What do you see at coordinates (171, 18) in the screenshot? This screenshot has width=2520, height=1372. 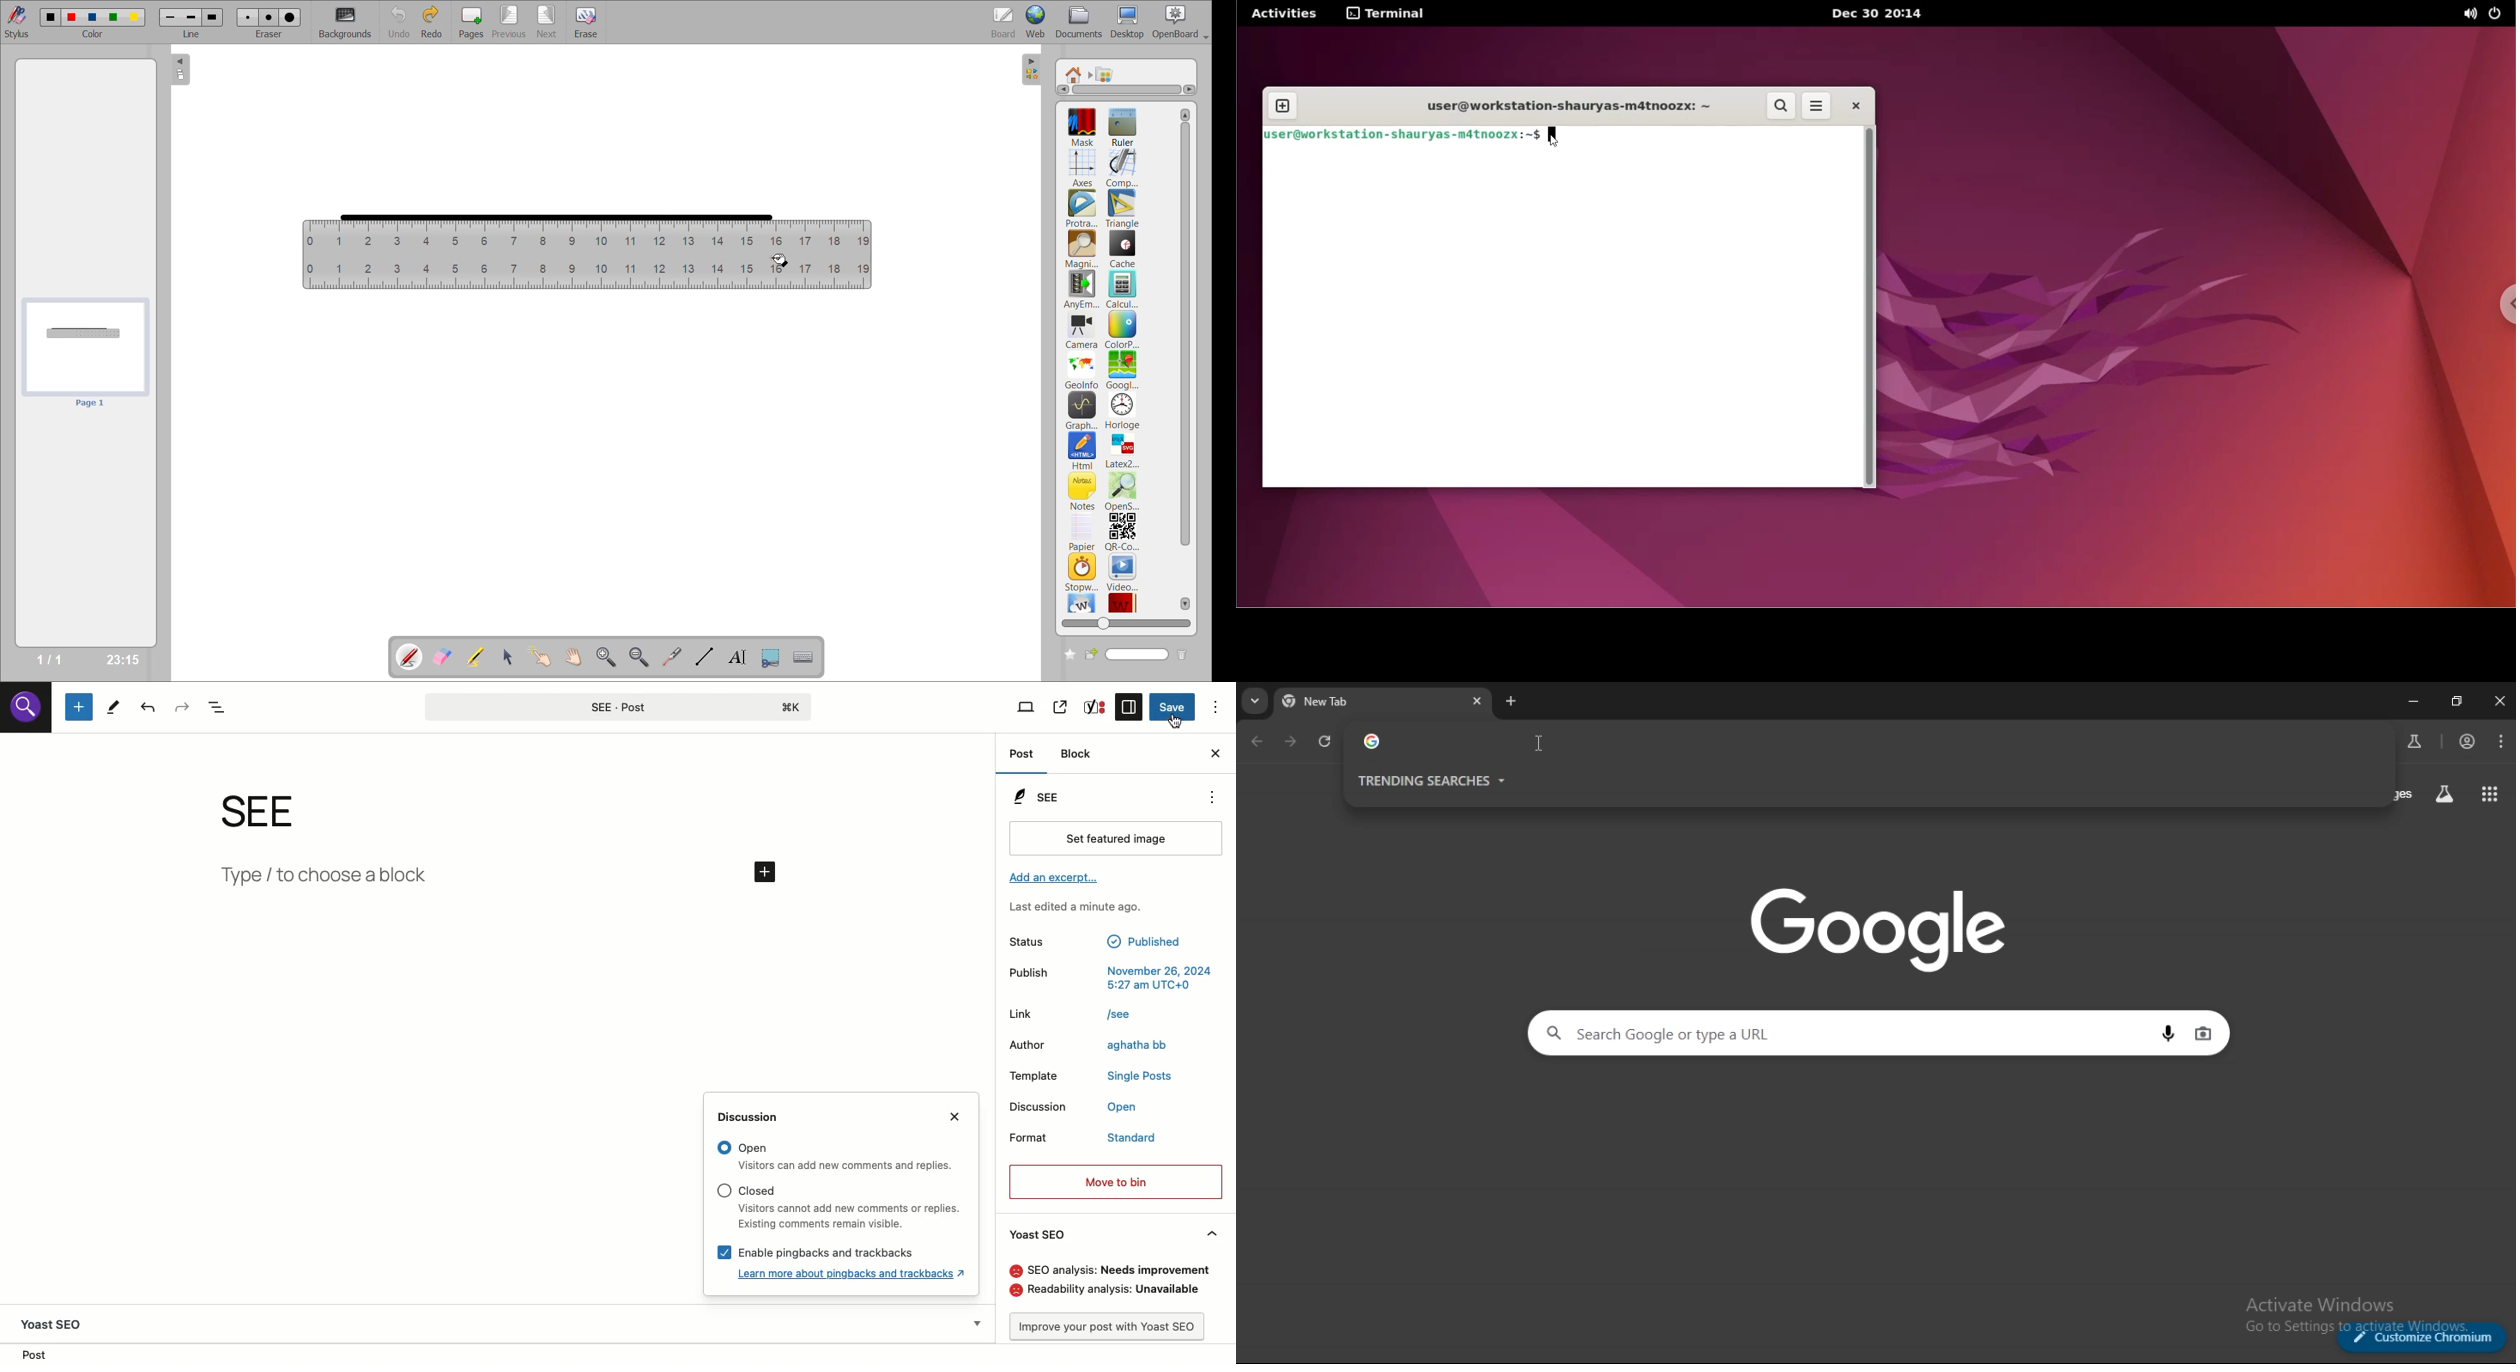 I see `line 1` at bounding box center [171, 18].